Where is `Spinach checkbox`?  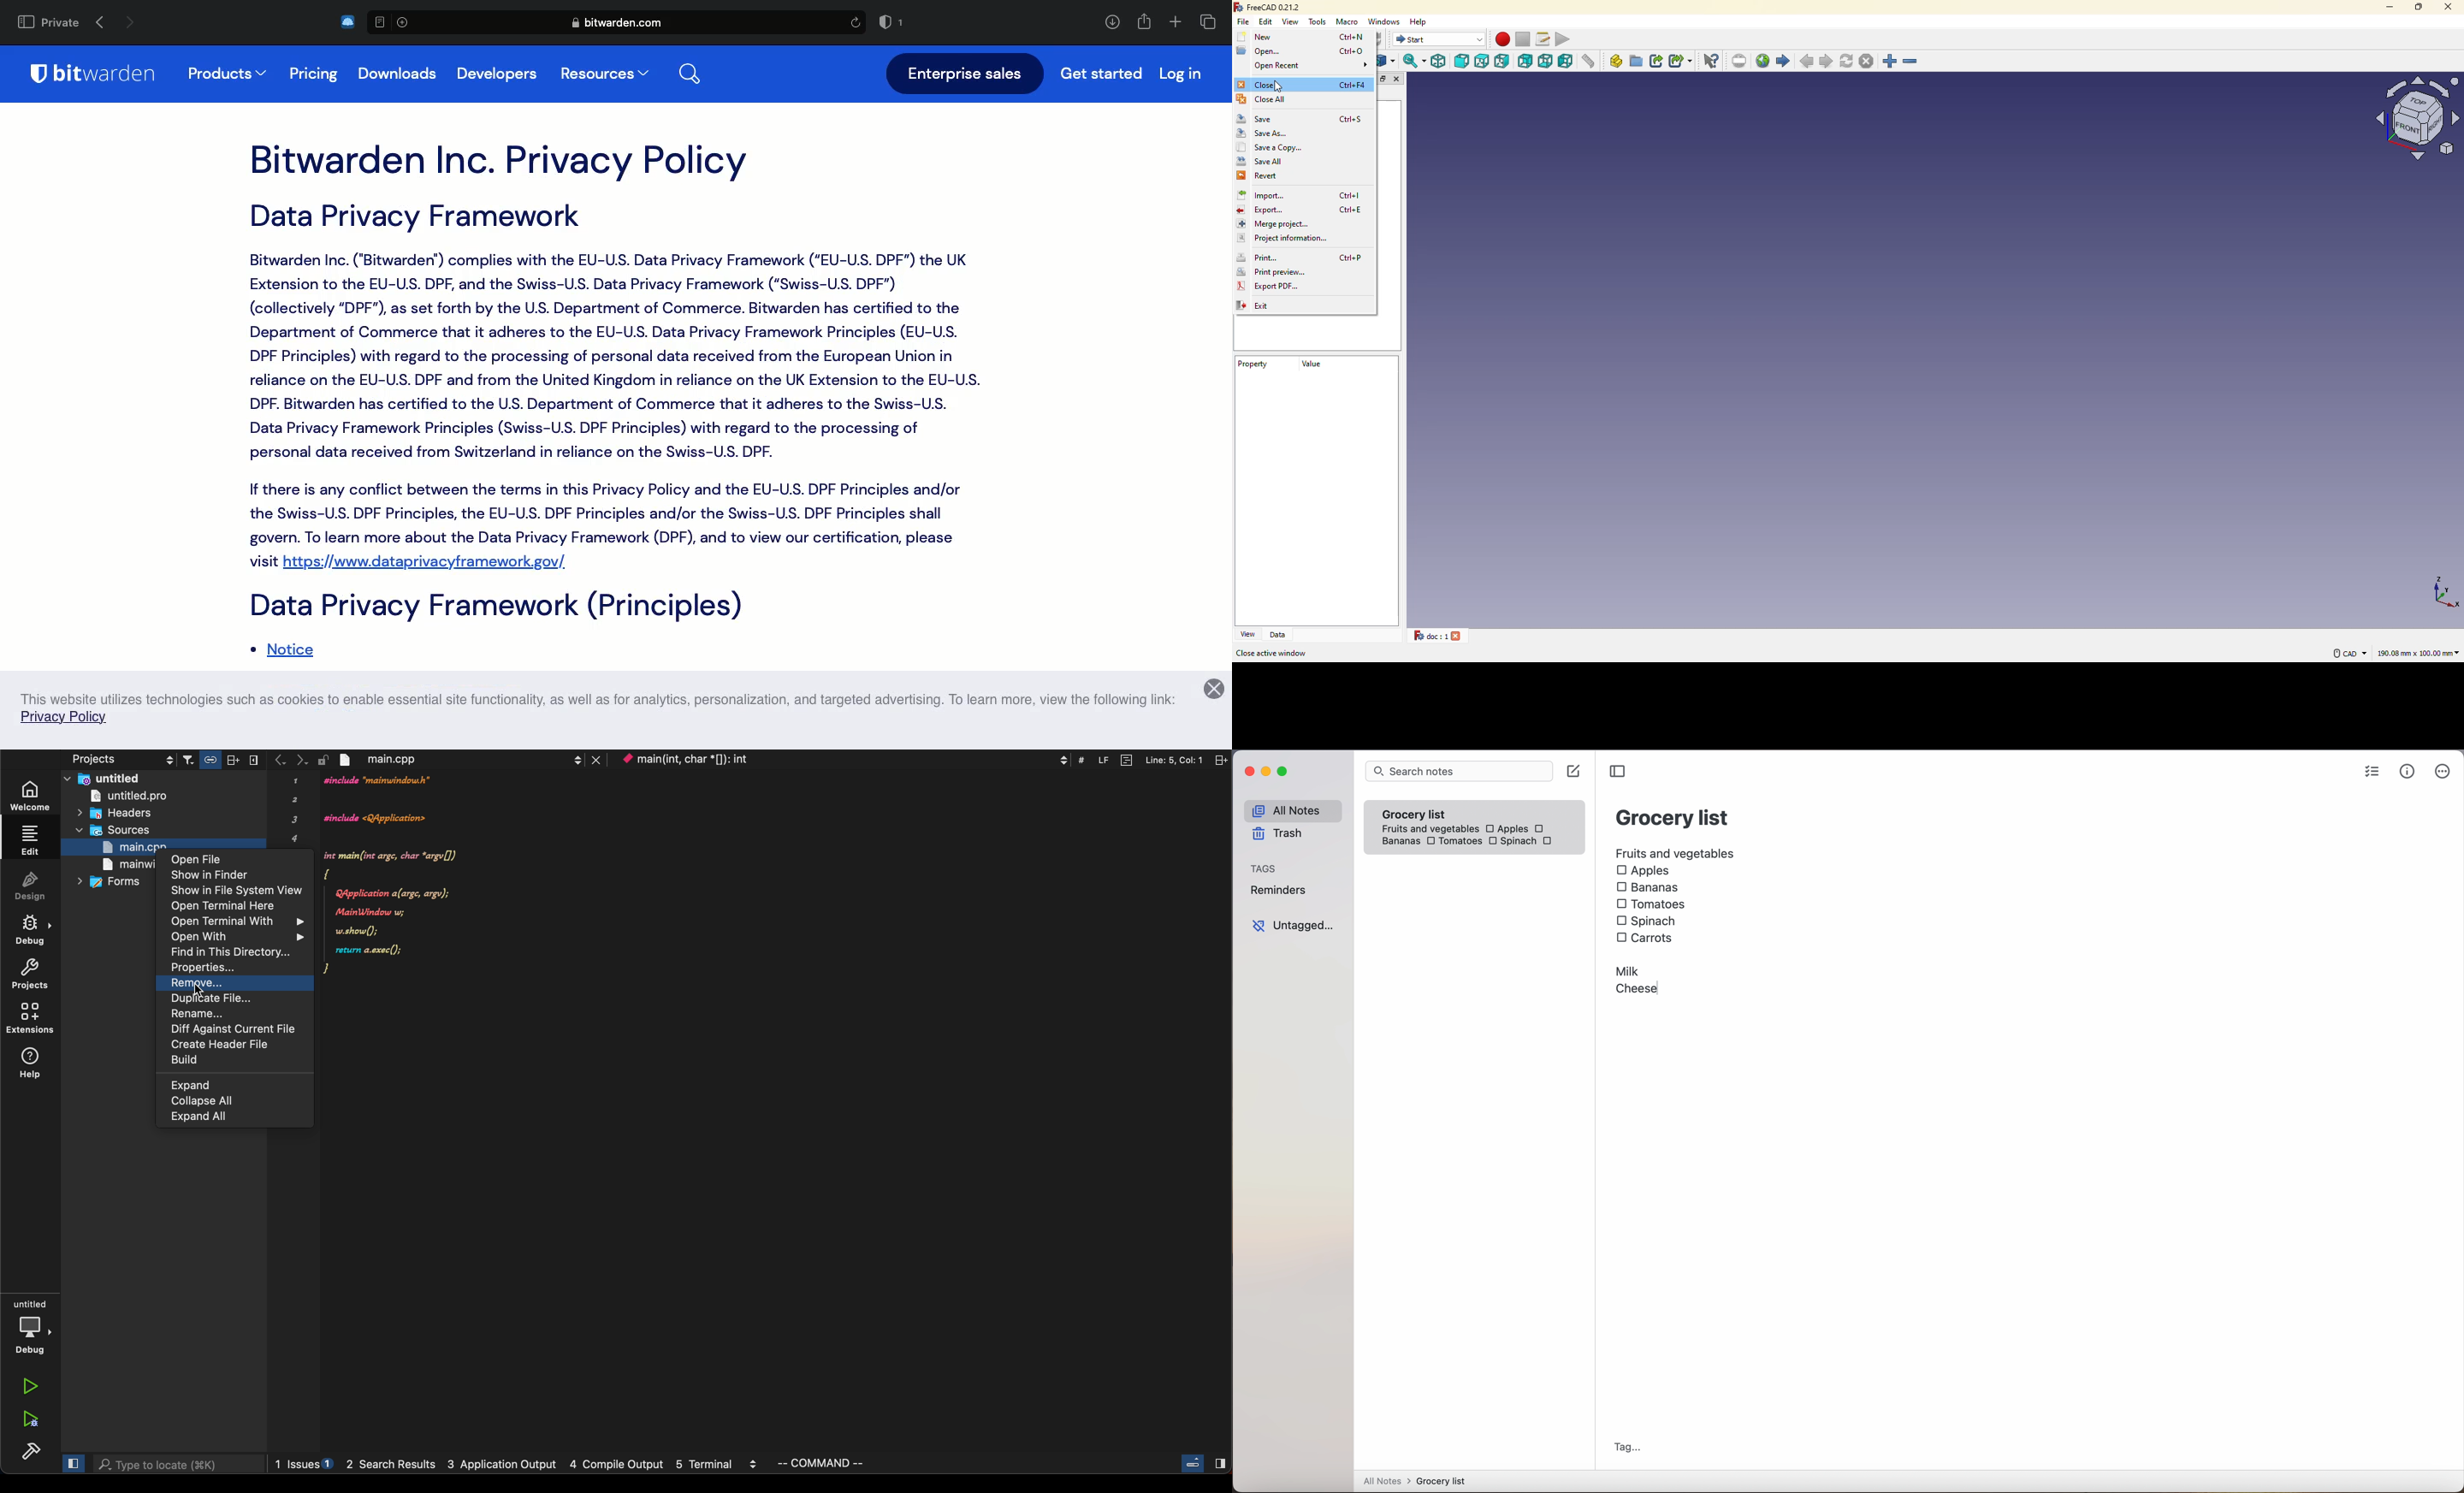
Spinach checkbox is located at coordinates (1511, 842).